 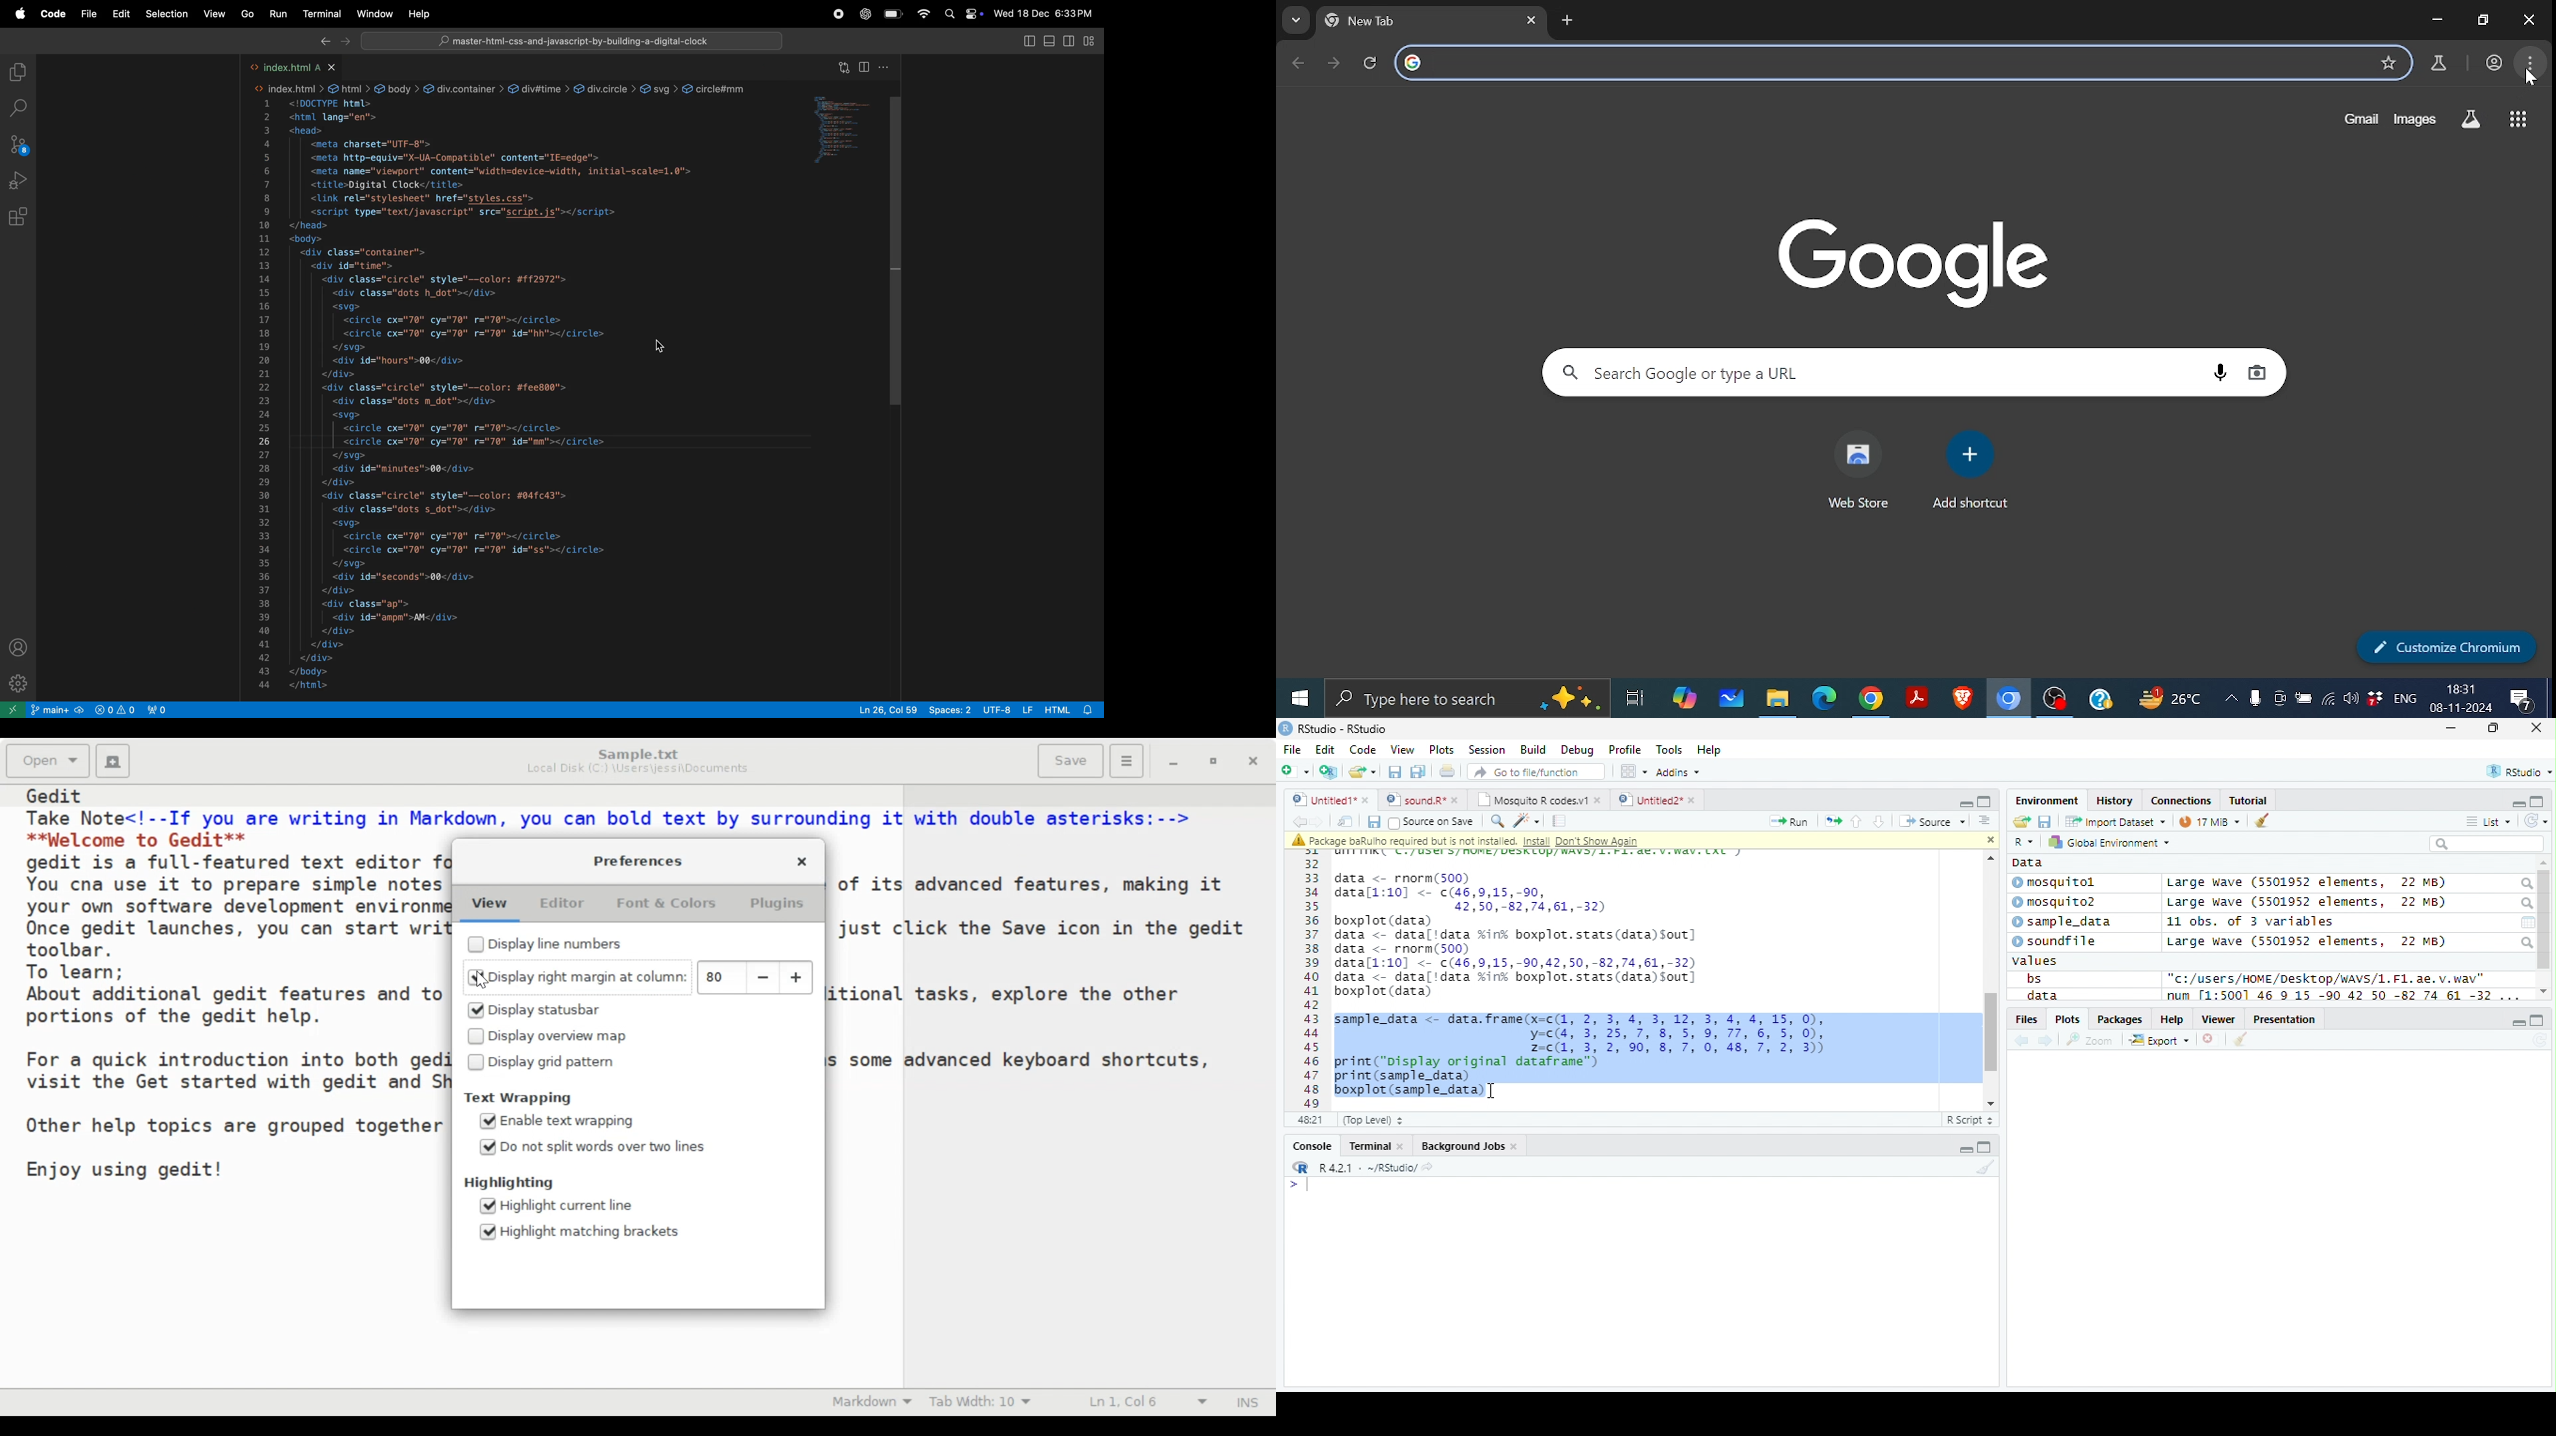 I want to click on (un)select Do not split words over two lines, so click(x=592, y=1146).